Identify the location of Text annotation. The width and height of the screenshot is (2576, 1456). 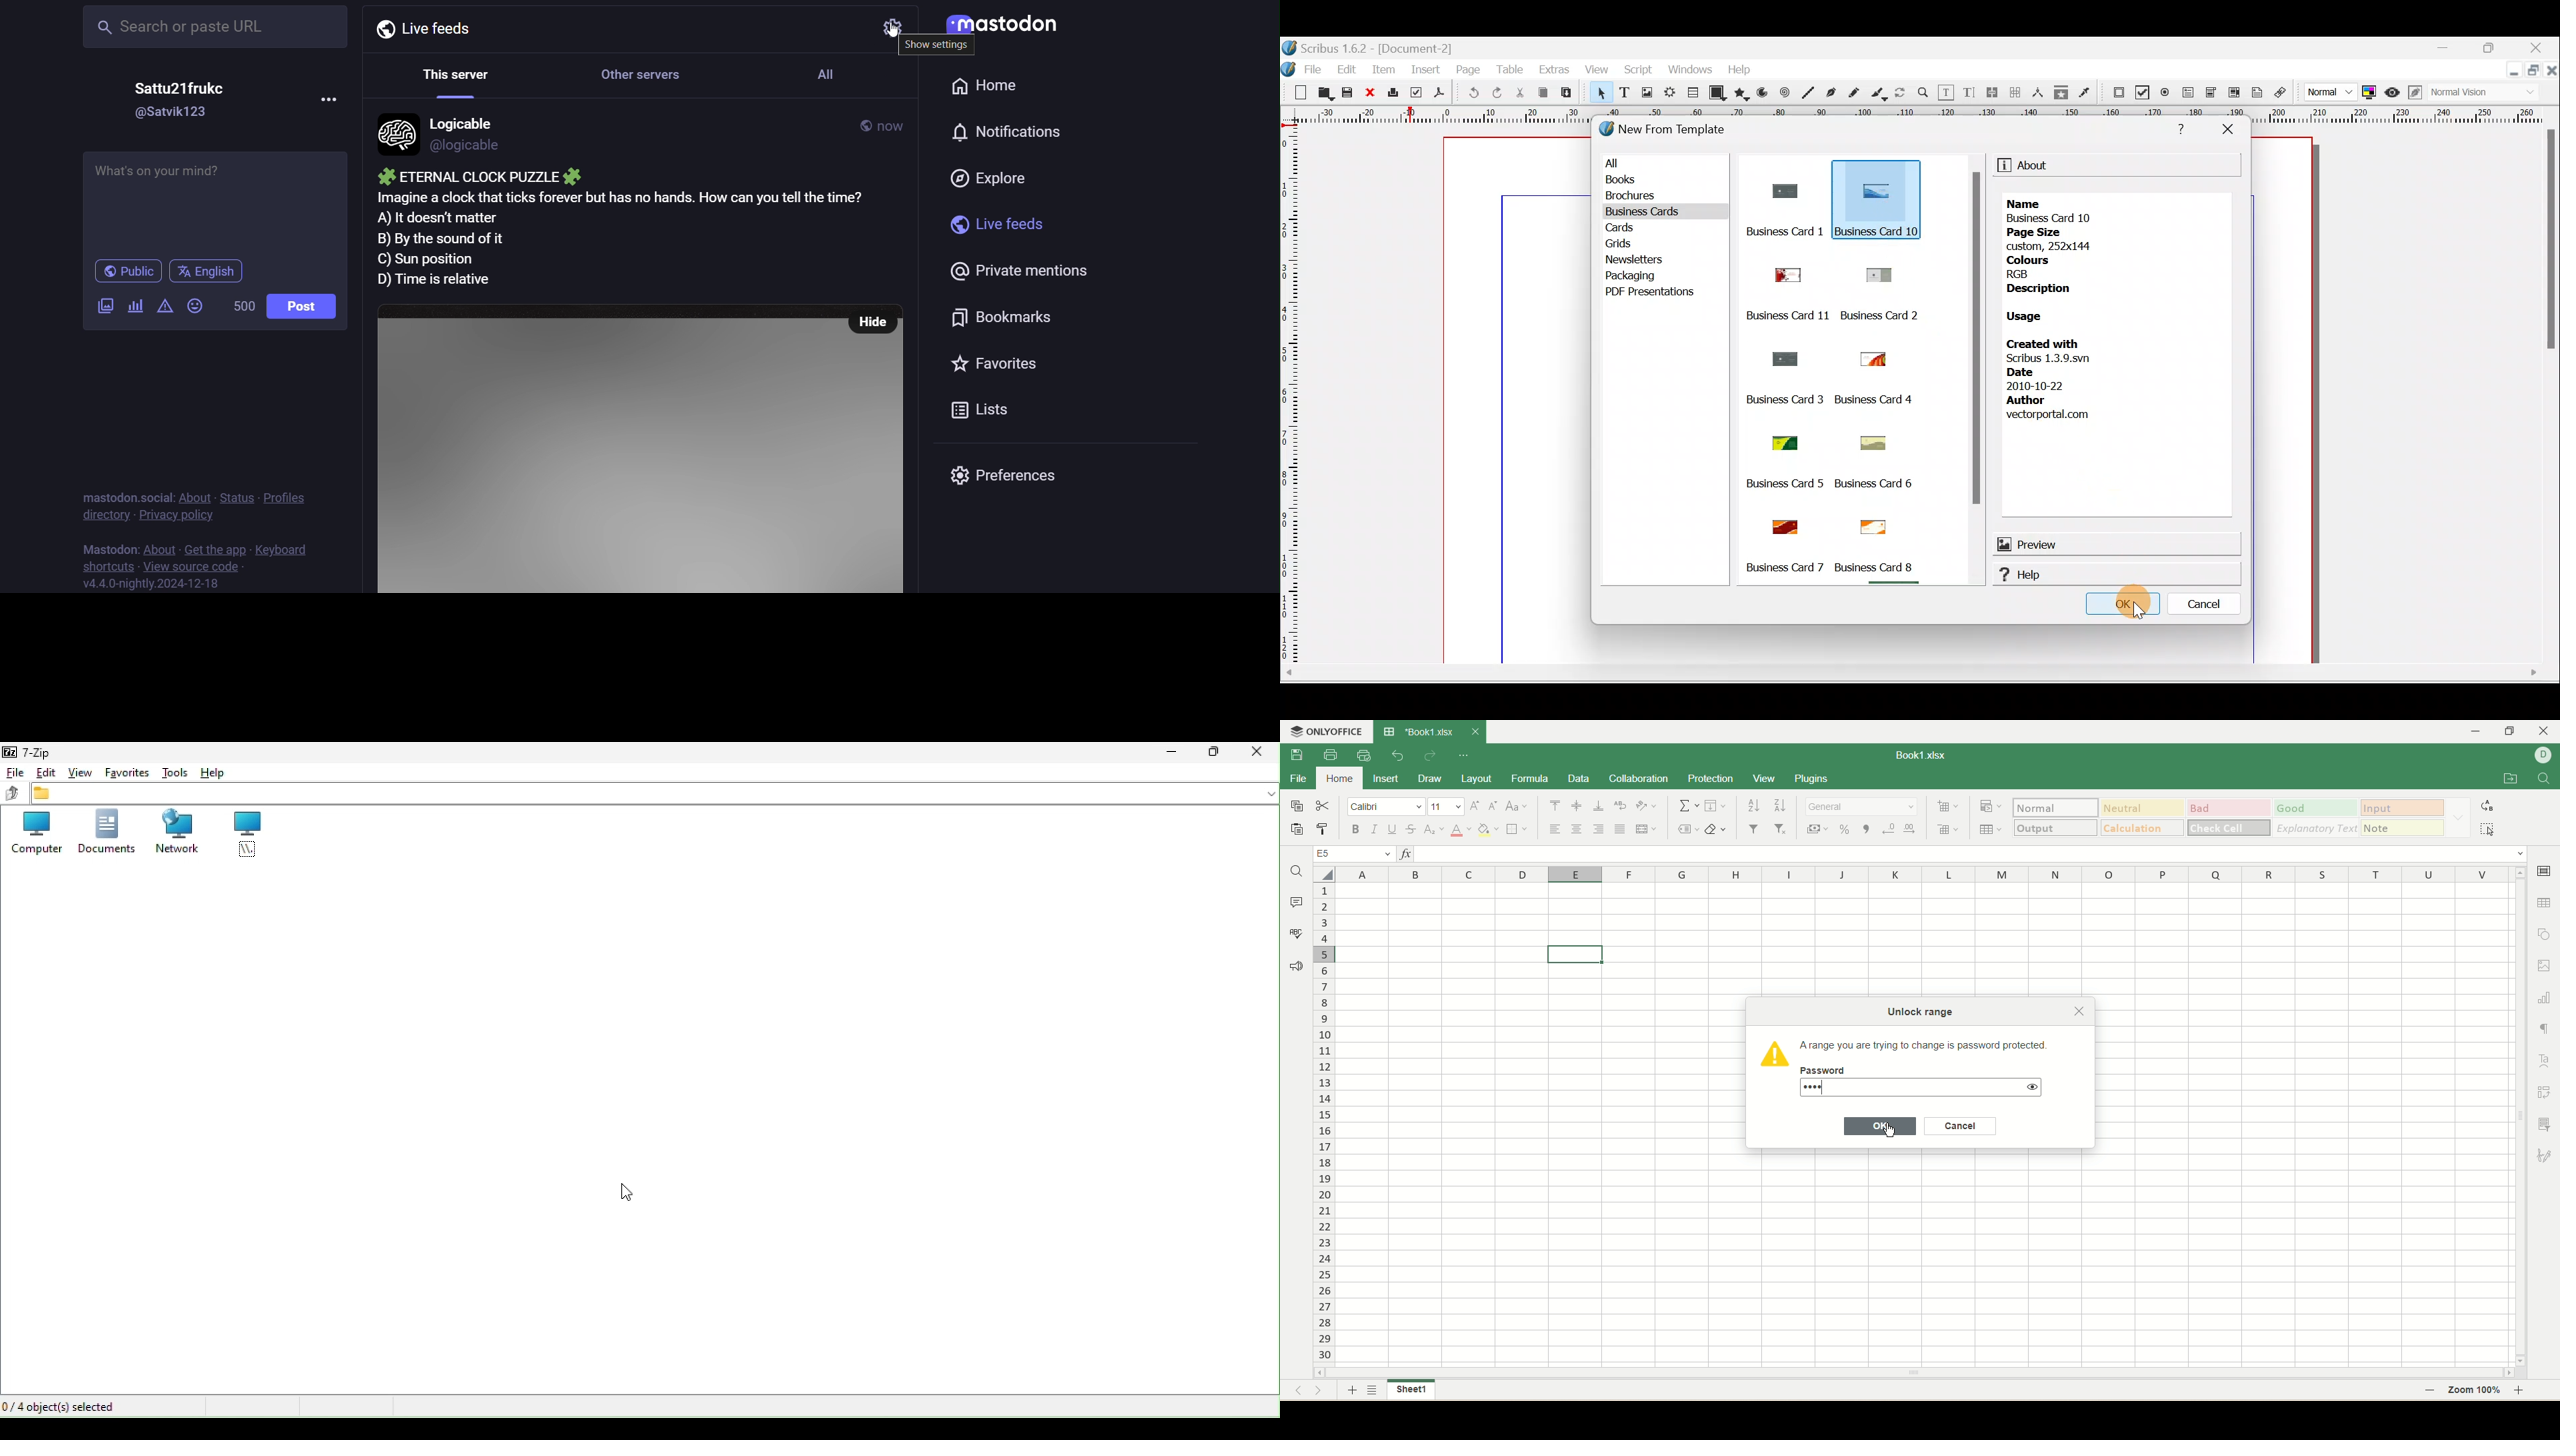
(2256, 93).